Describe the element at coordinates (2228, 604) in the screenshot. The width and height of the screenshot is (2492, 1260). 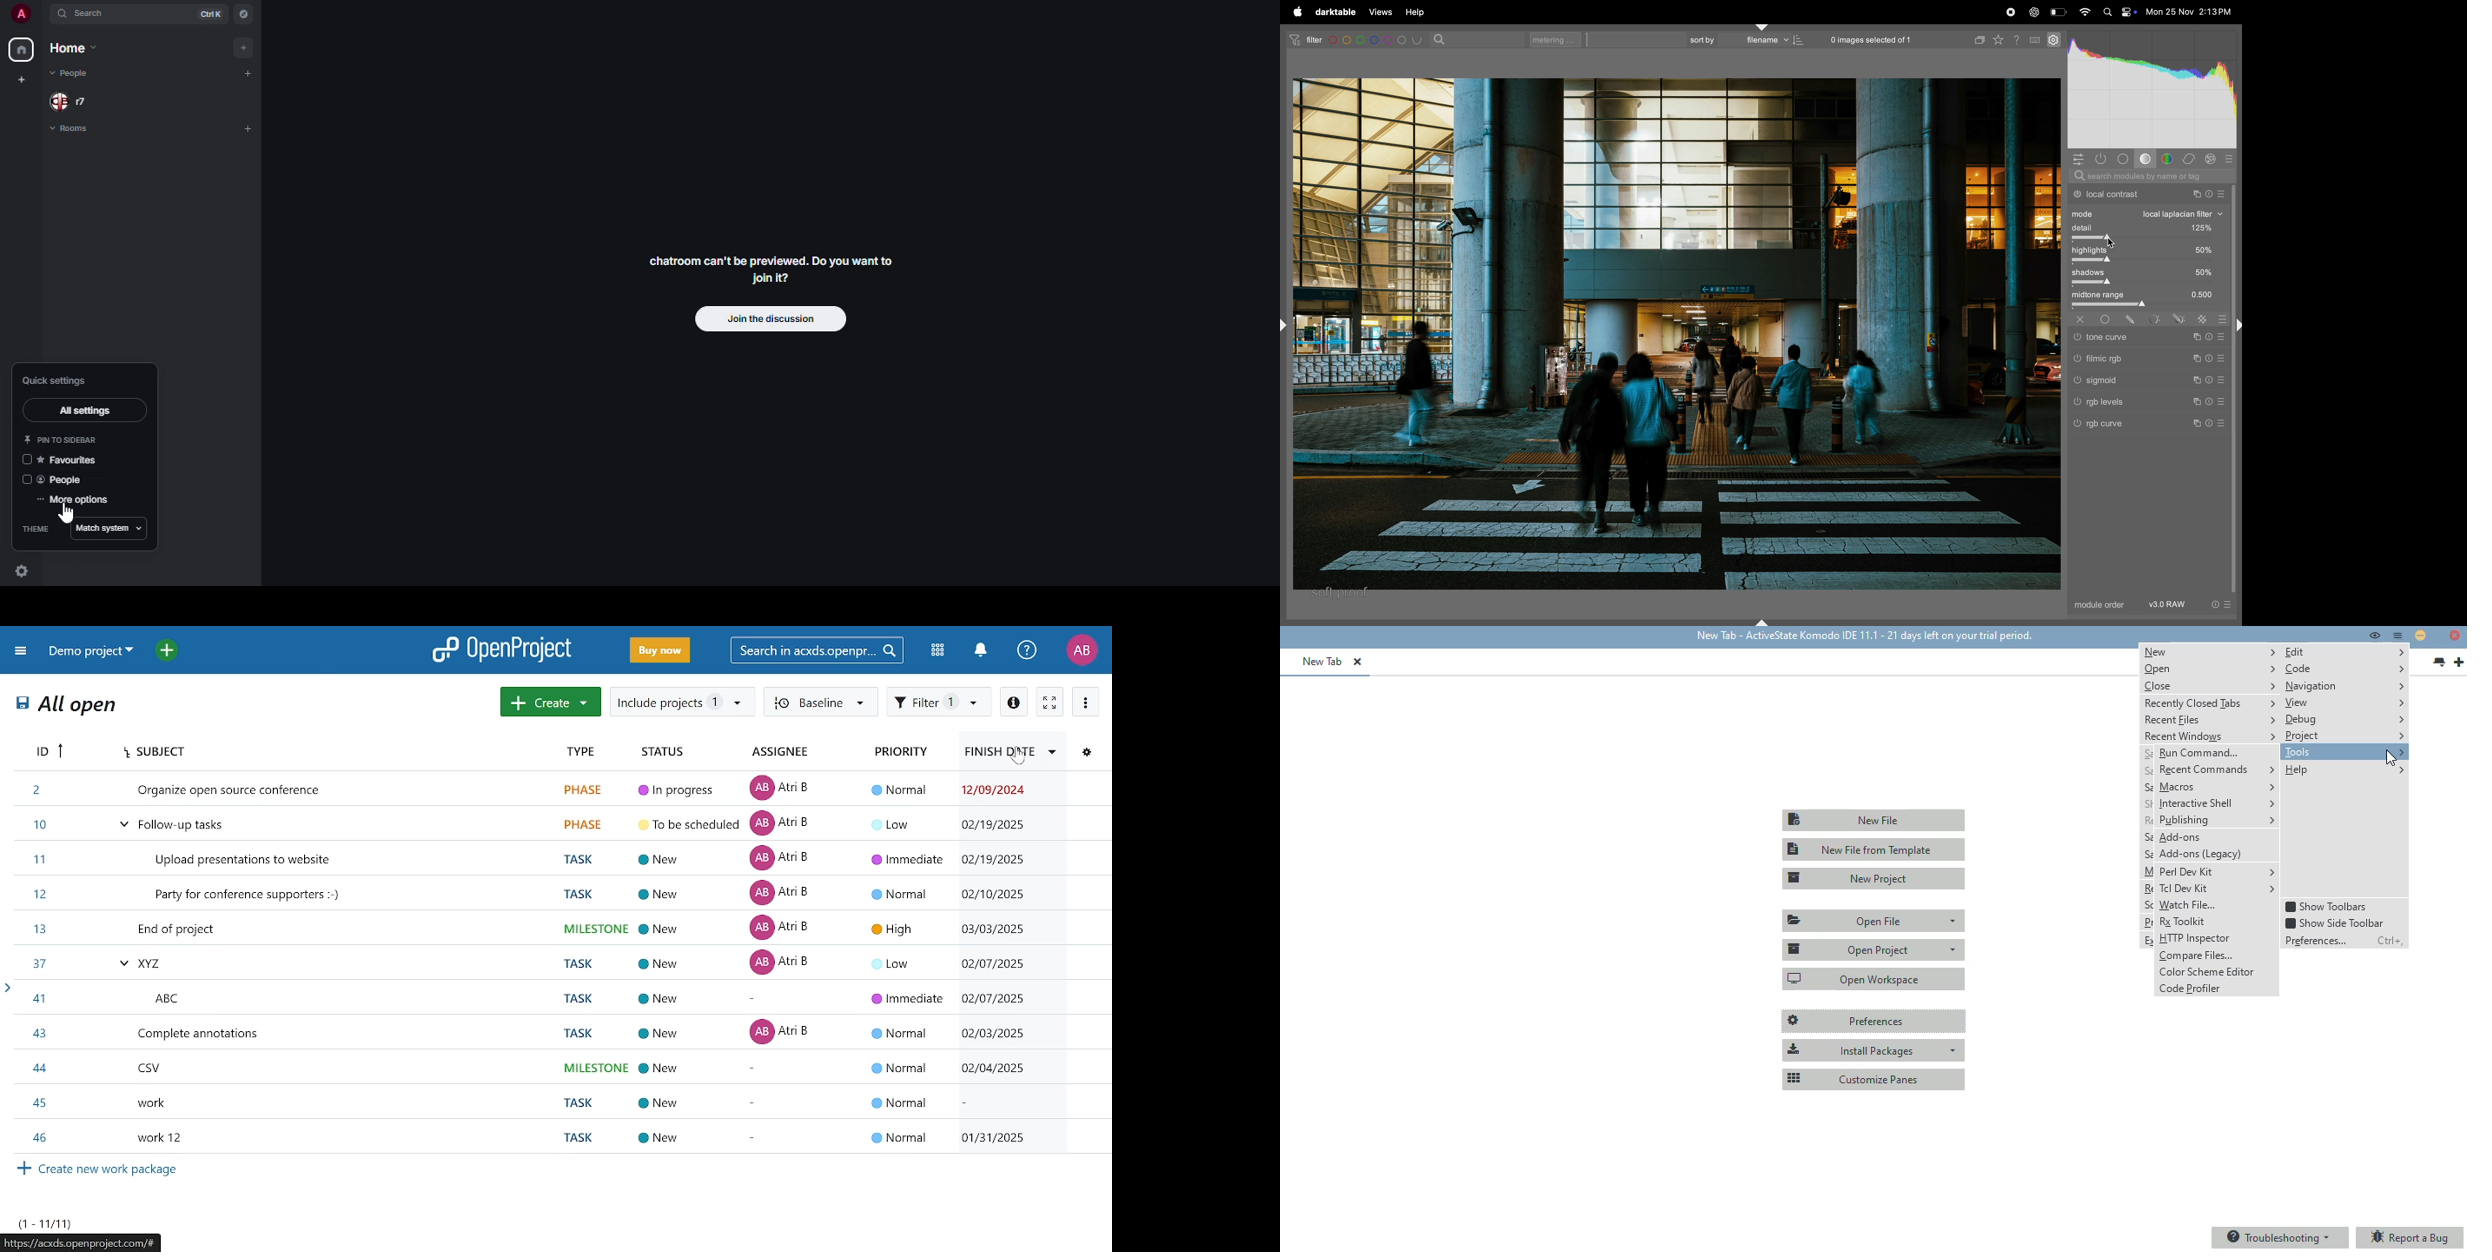
I see `preset` at that location.